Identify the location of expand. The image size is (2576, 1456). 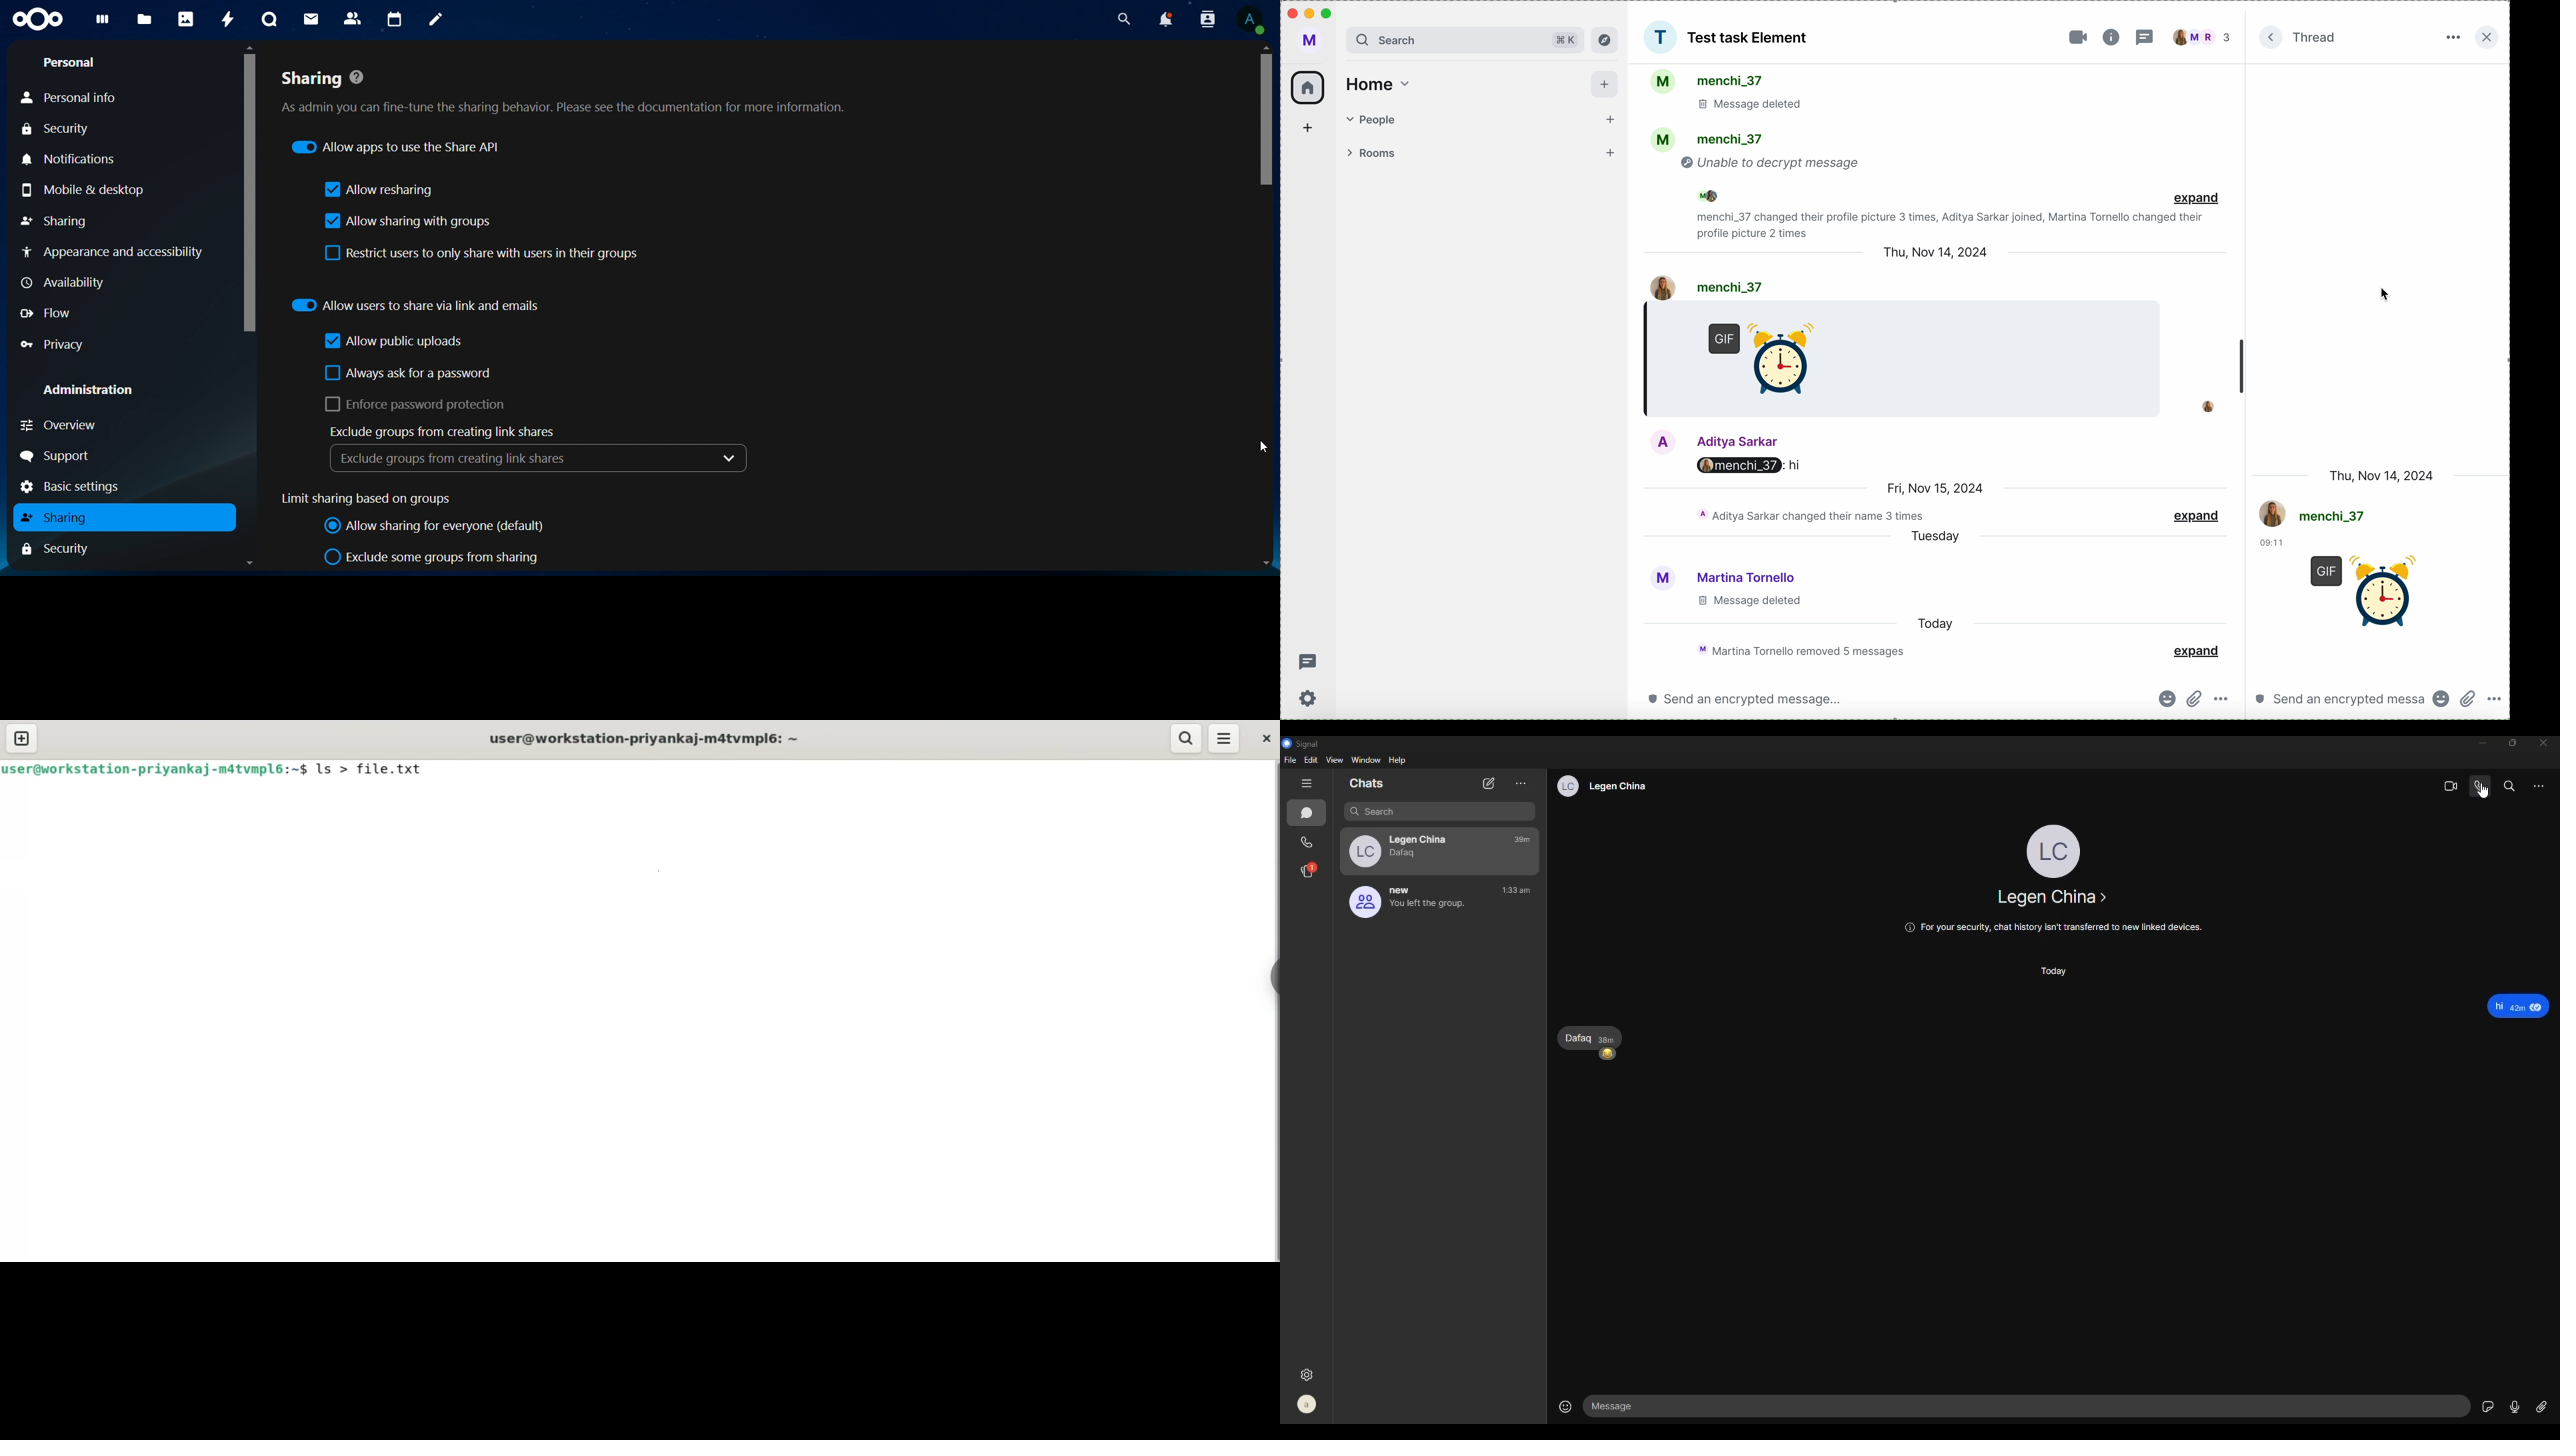
(2197, 199).